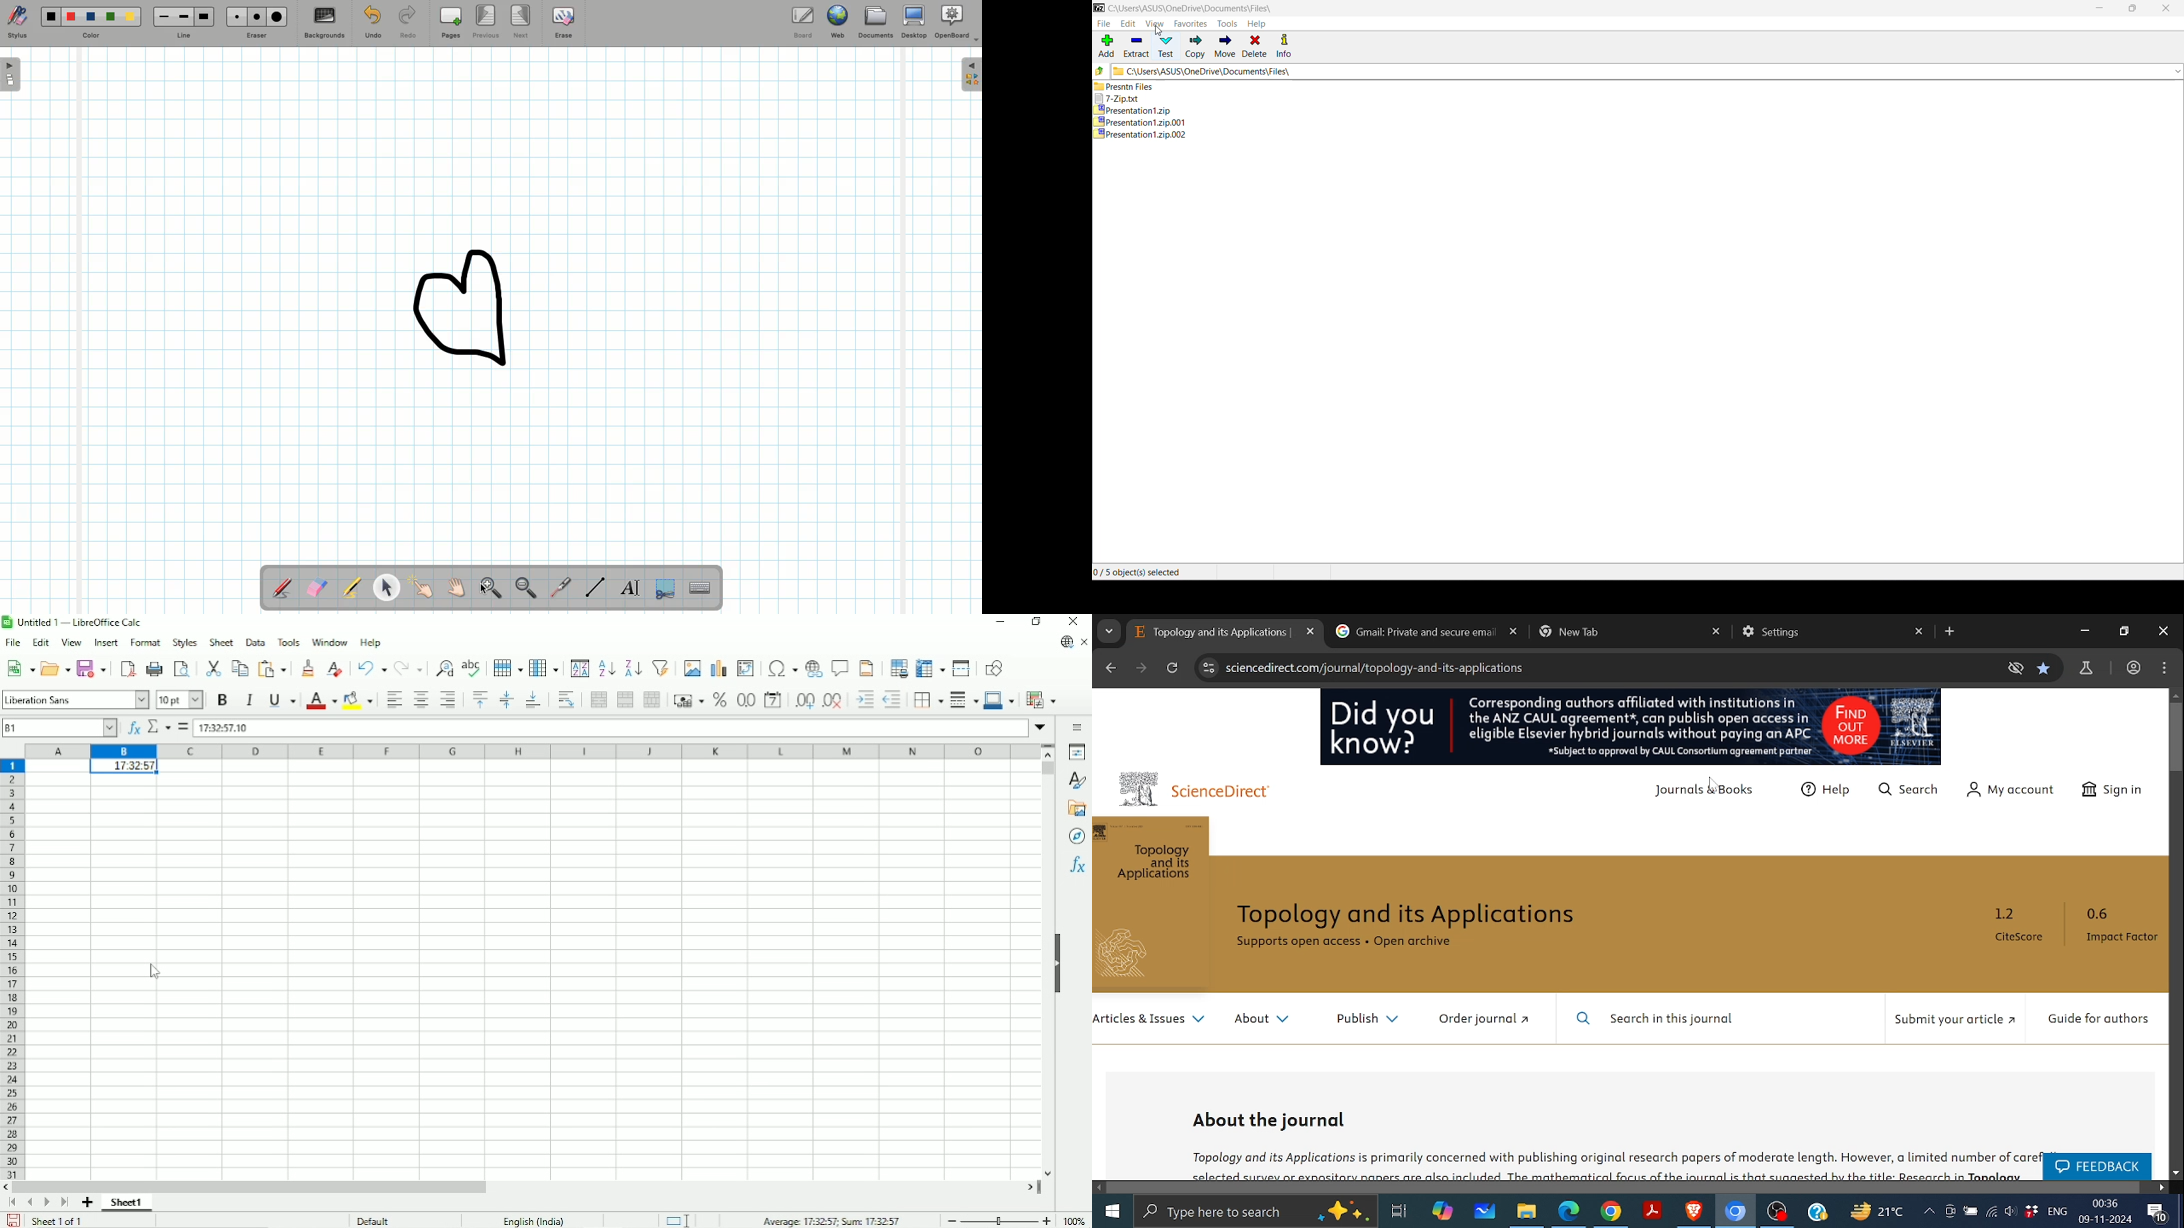 The height and width of the screenshot is (1232, 2184). Describe the element at coordinates (329, 643) in the screenshot. I see `Window` at that location.